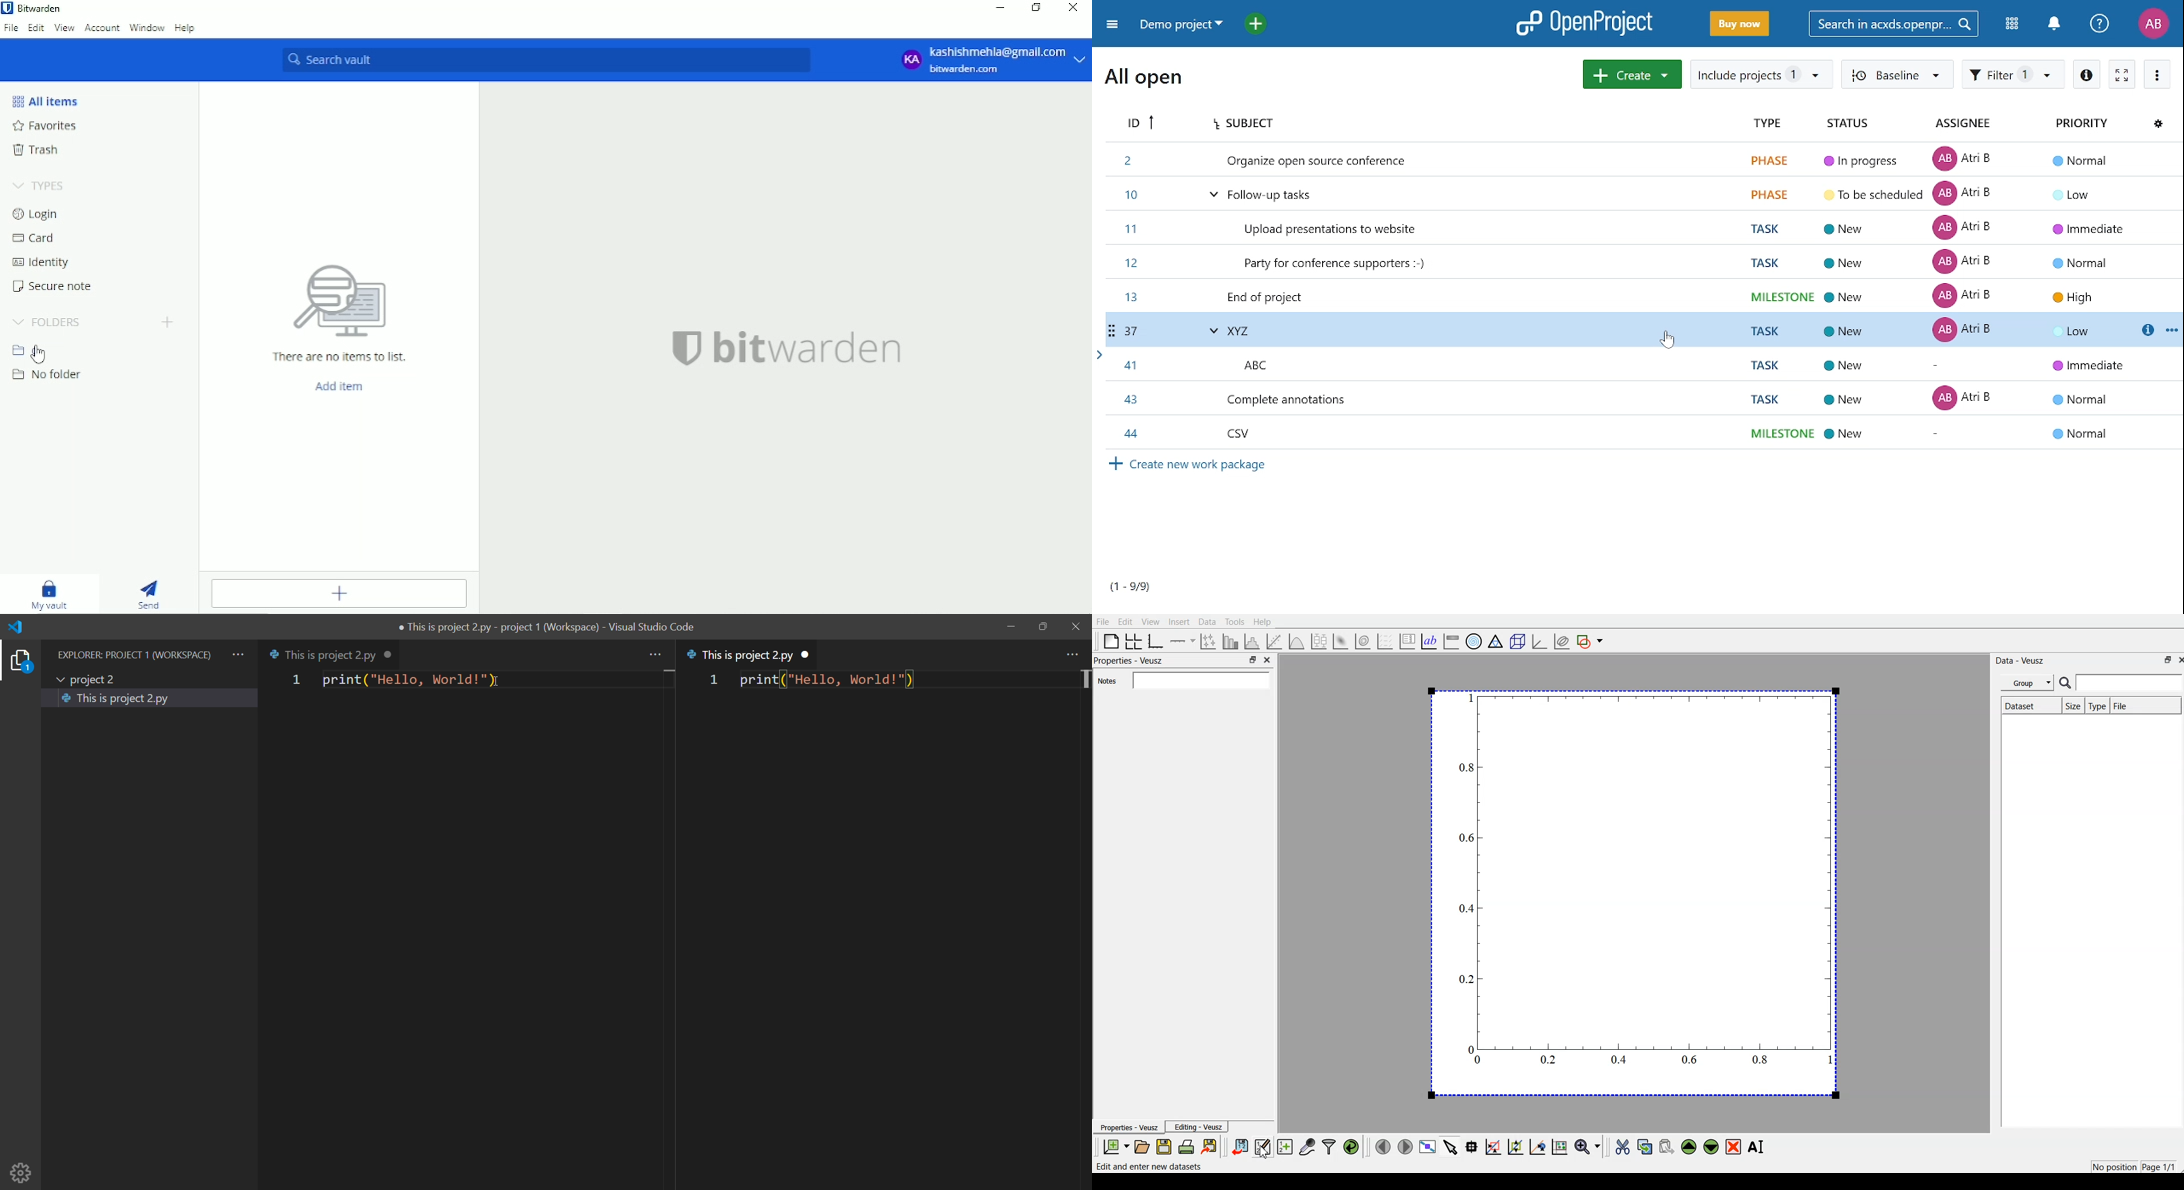 The image size is (2184, 1204). Describe the element at coordinates (31, 350) in the screenshot. I see `Folder O` at that location.